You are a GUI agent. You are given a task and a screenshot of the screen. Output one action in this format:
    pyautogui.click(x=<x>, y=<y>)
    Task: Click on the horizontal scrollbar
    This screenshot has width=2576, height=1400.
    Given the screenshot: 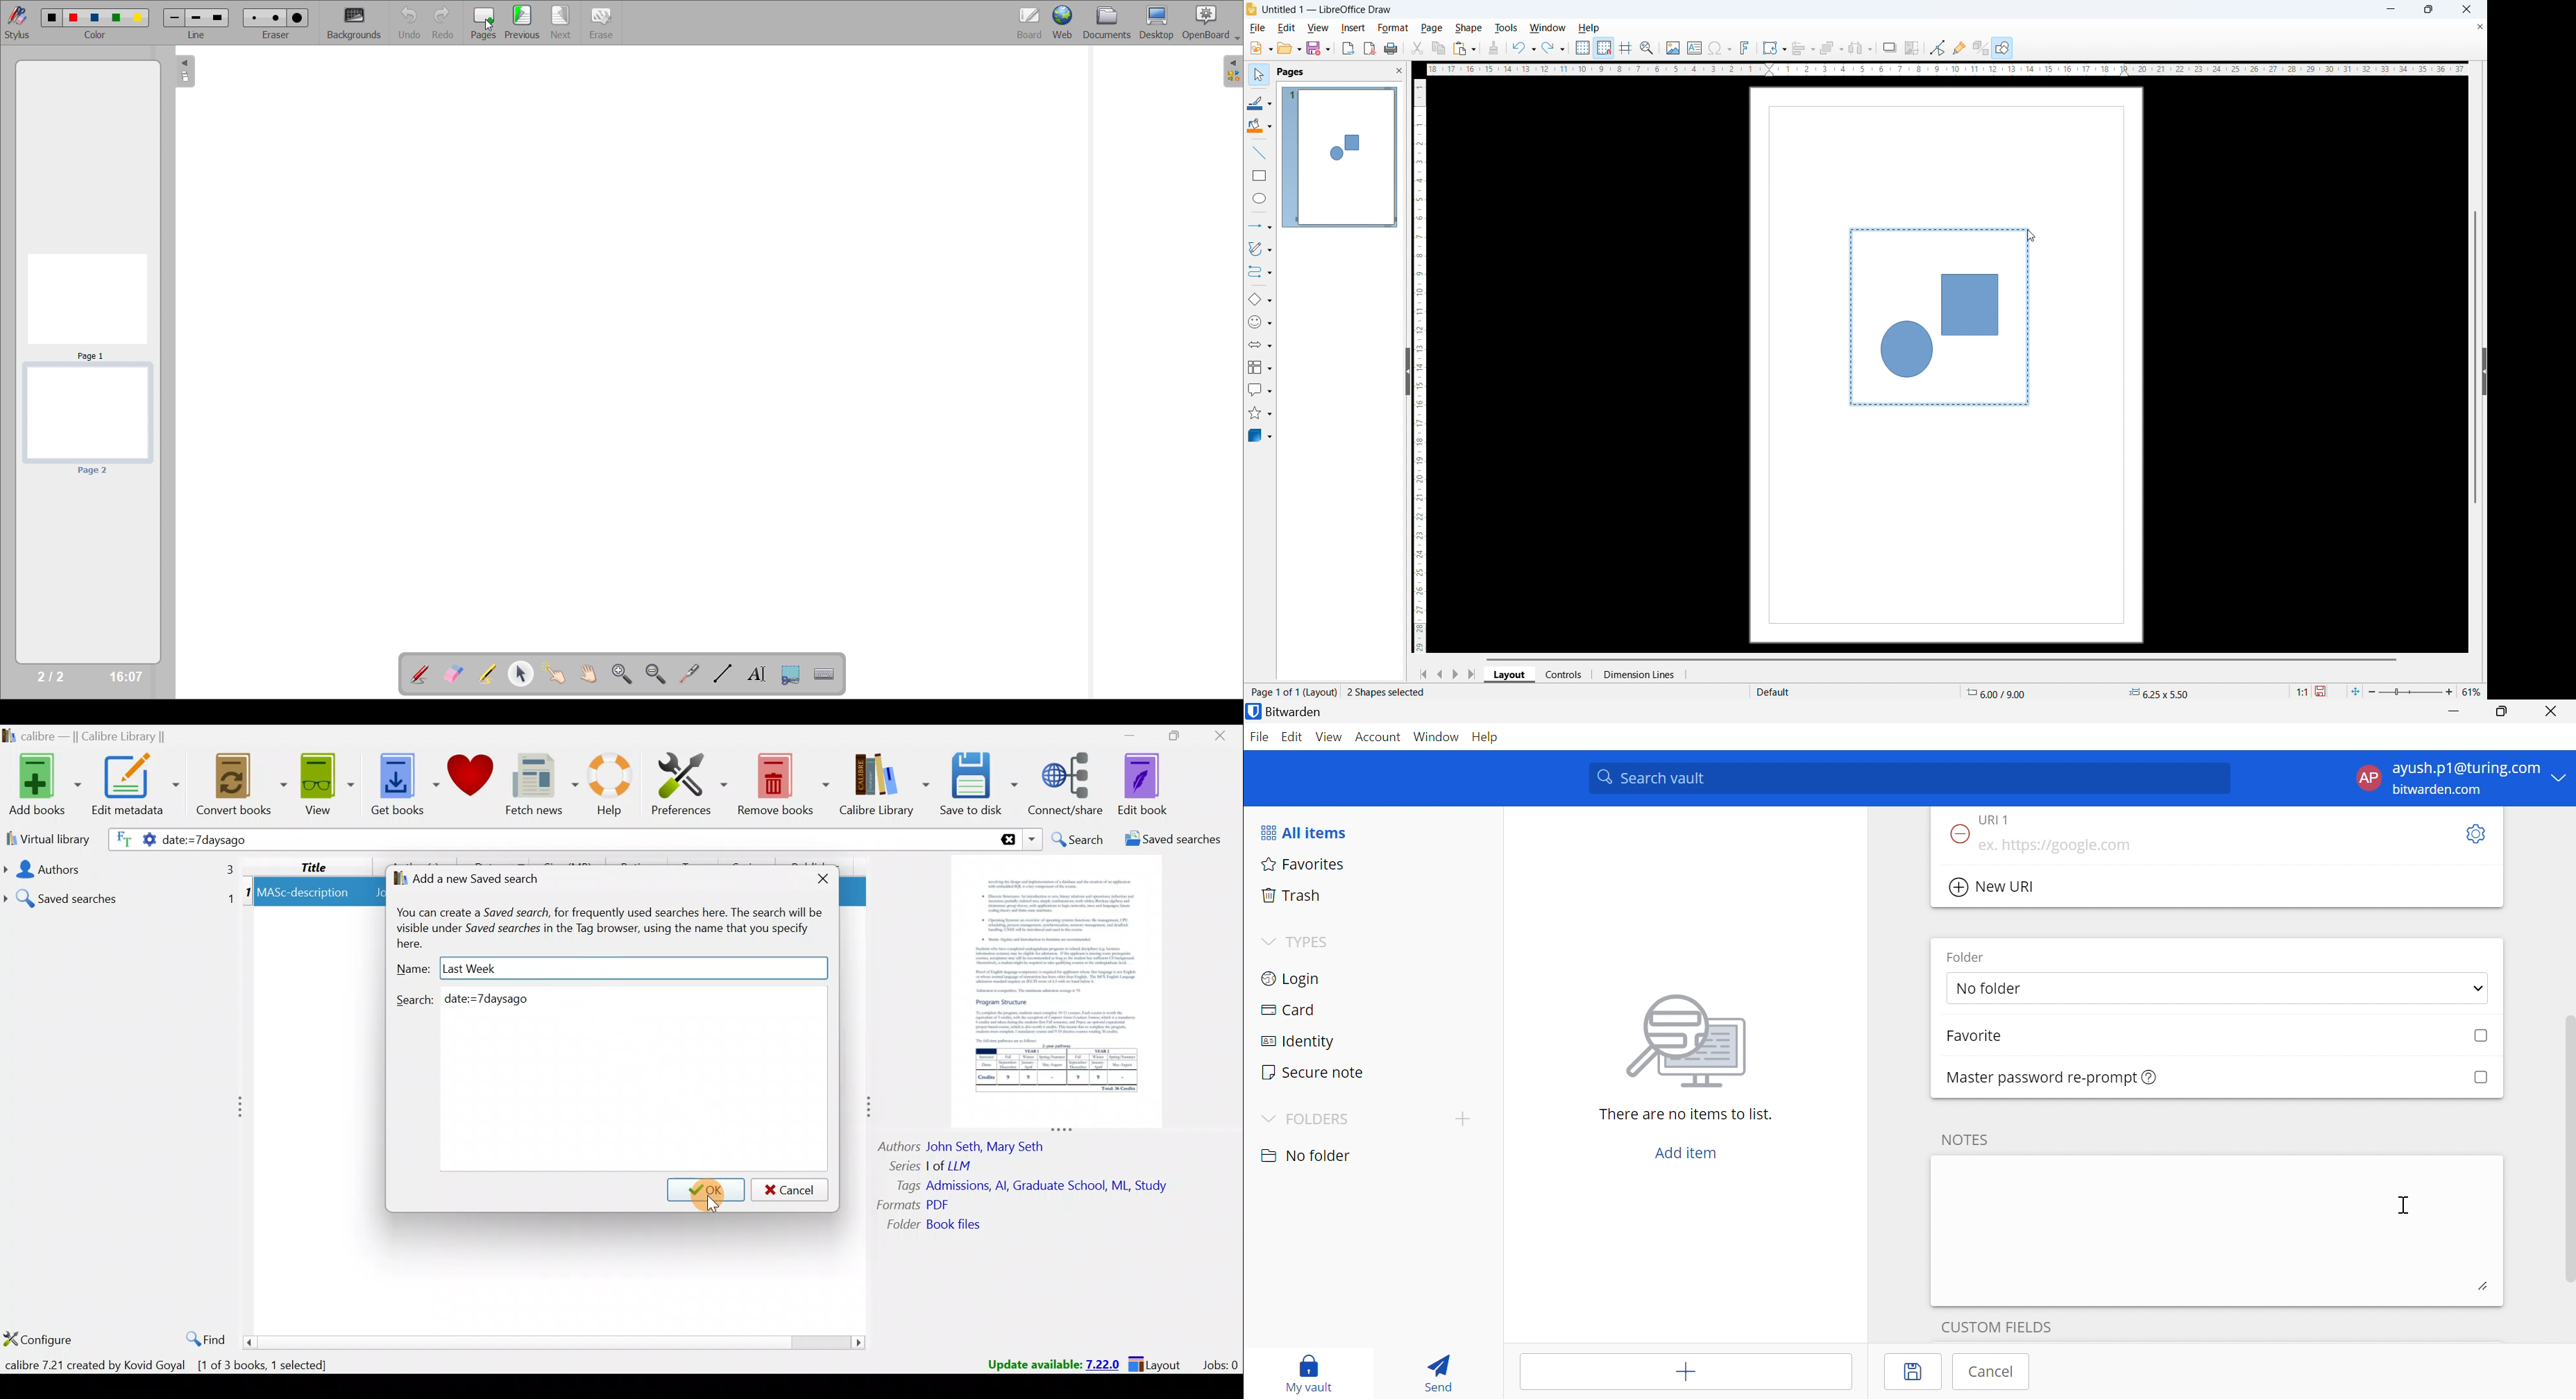 What is the action you would take?
    pyautogui.click(x=1938, y=659)
    